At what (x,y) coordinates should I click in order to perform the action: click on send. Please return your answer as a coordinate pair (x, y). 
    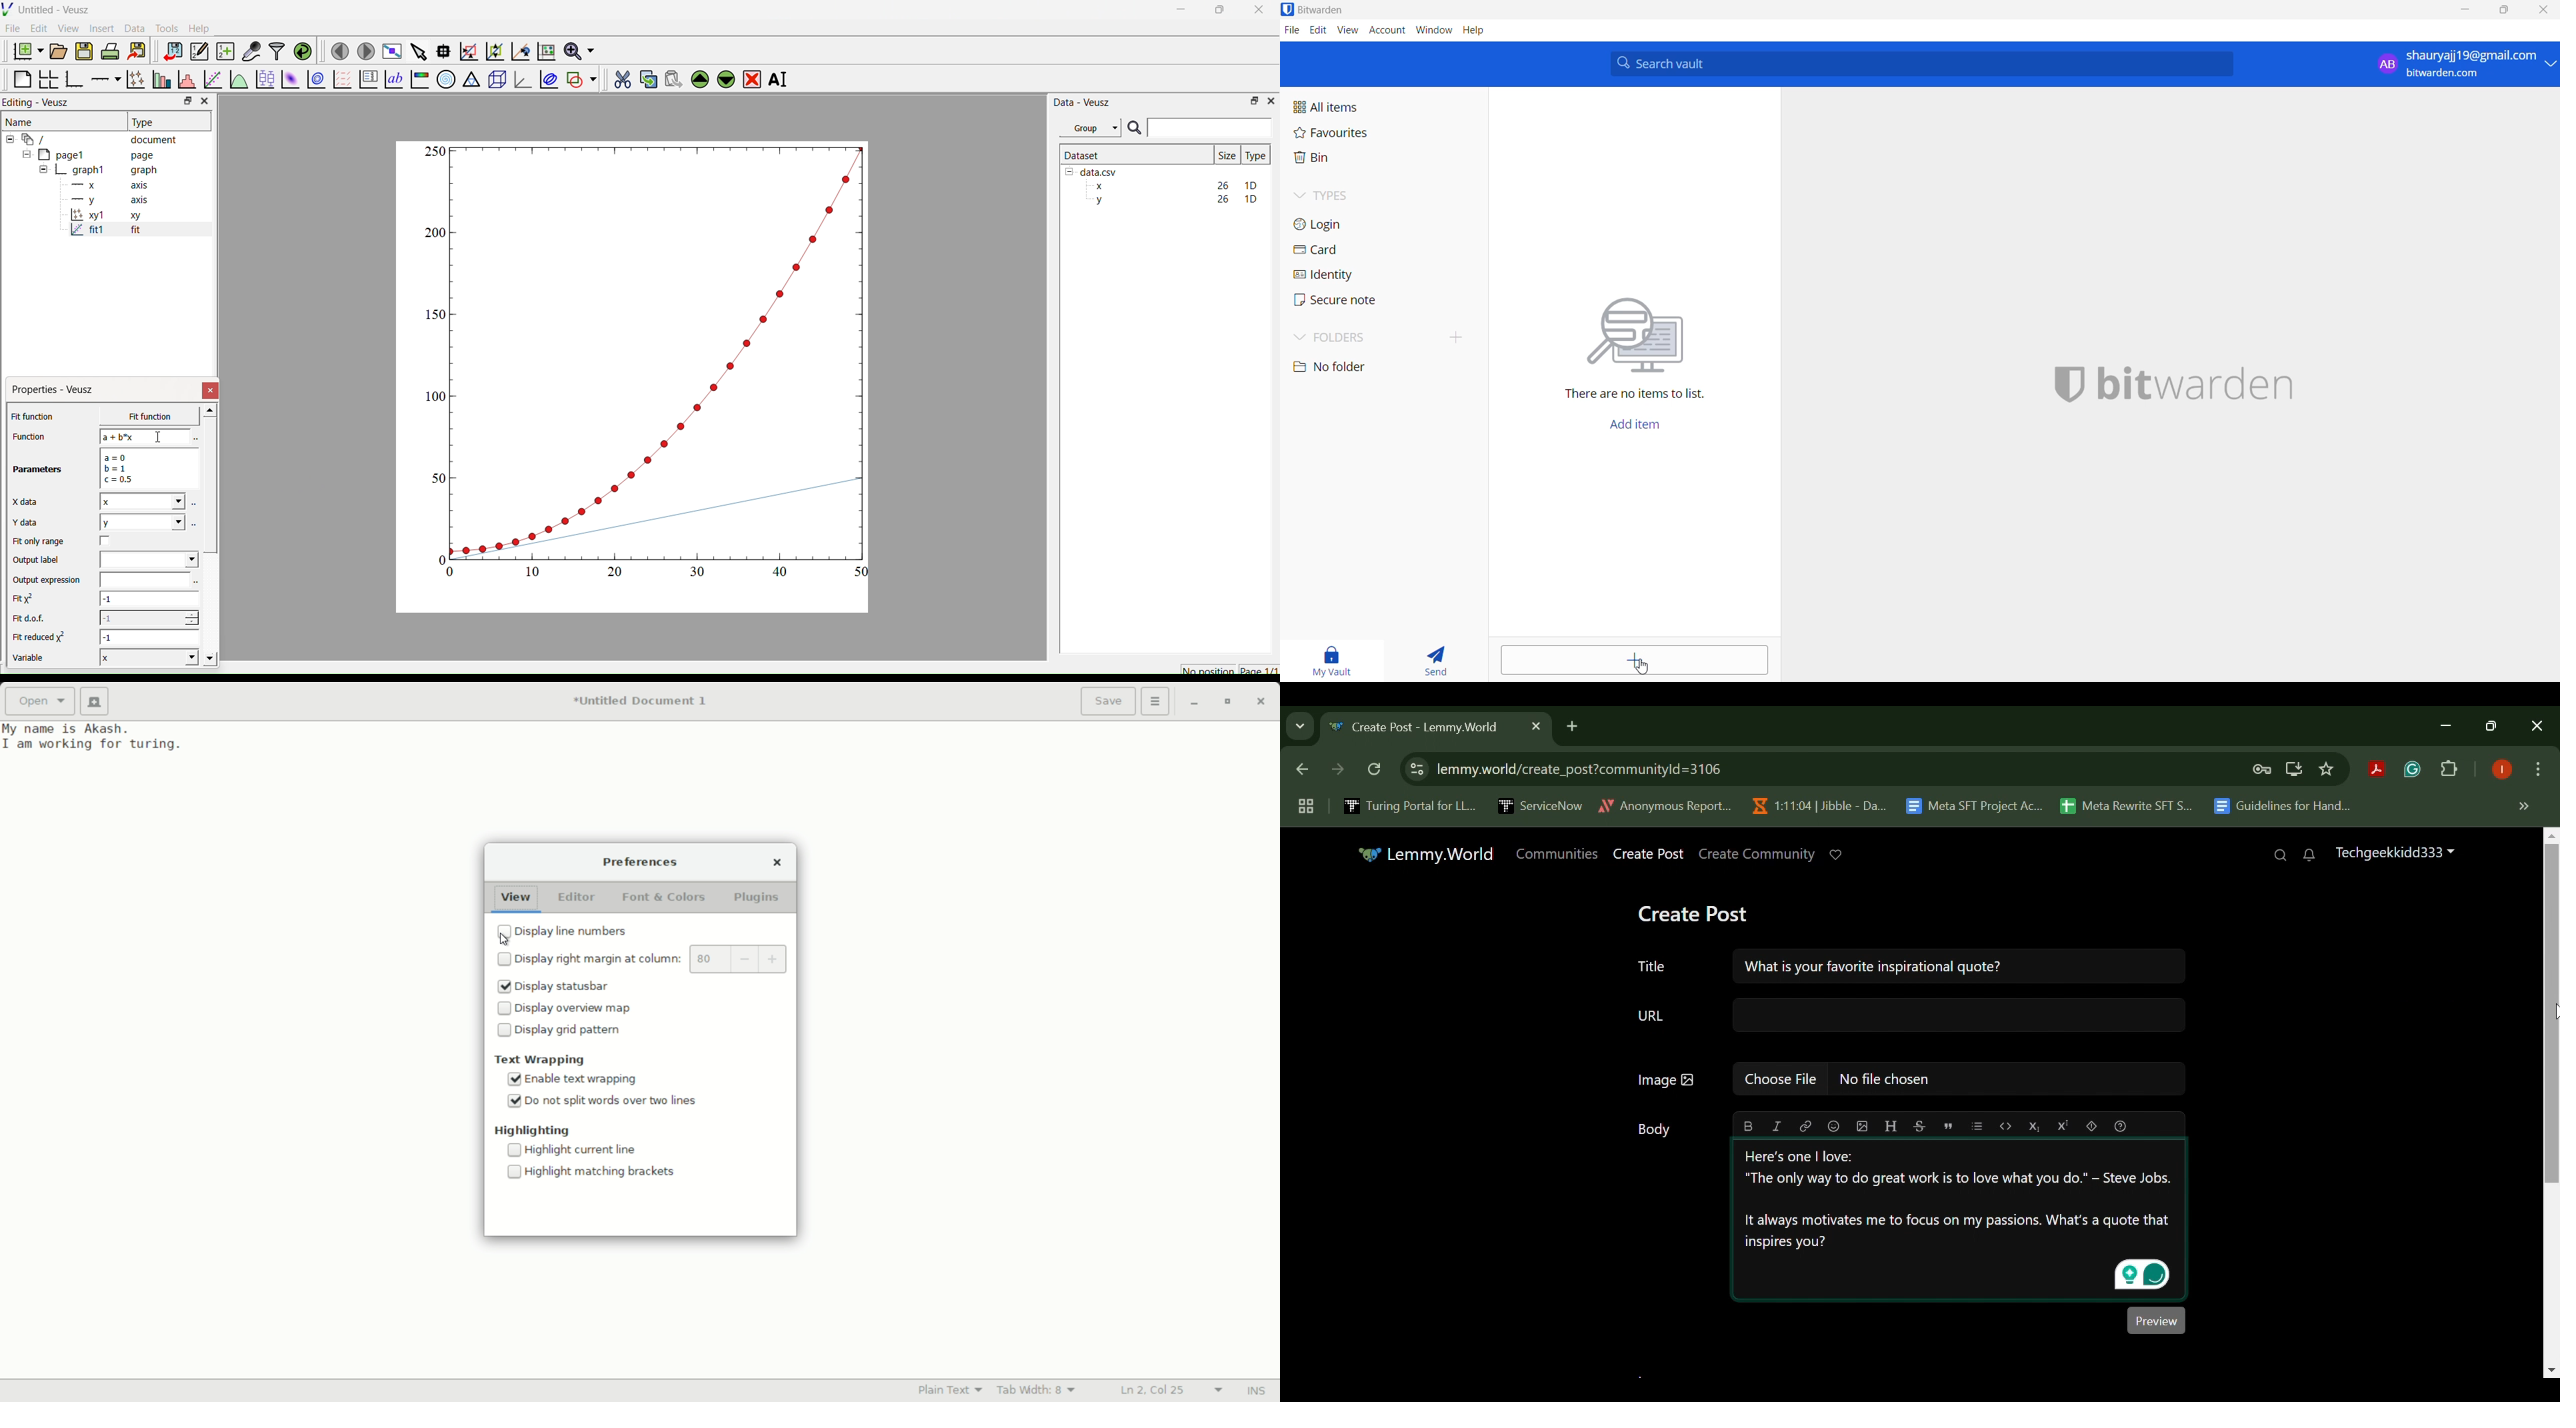
    Looking at the image, I should click on (1437, 663).